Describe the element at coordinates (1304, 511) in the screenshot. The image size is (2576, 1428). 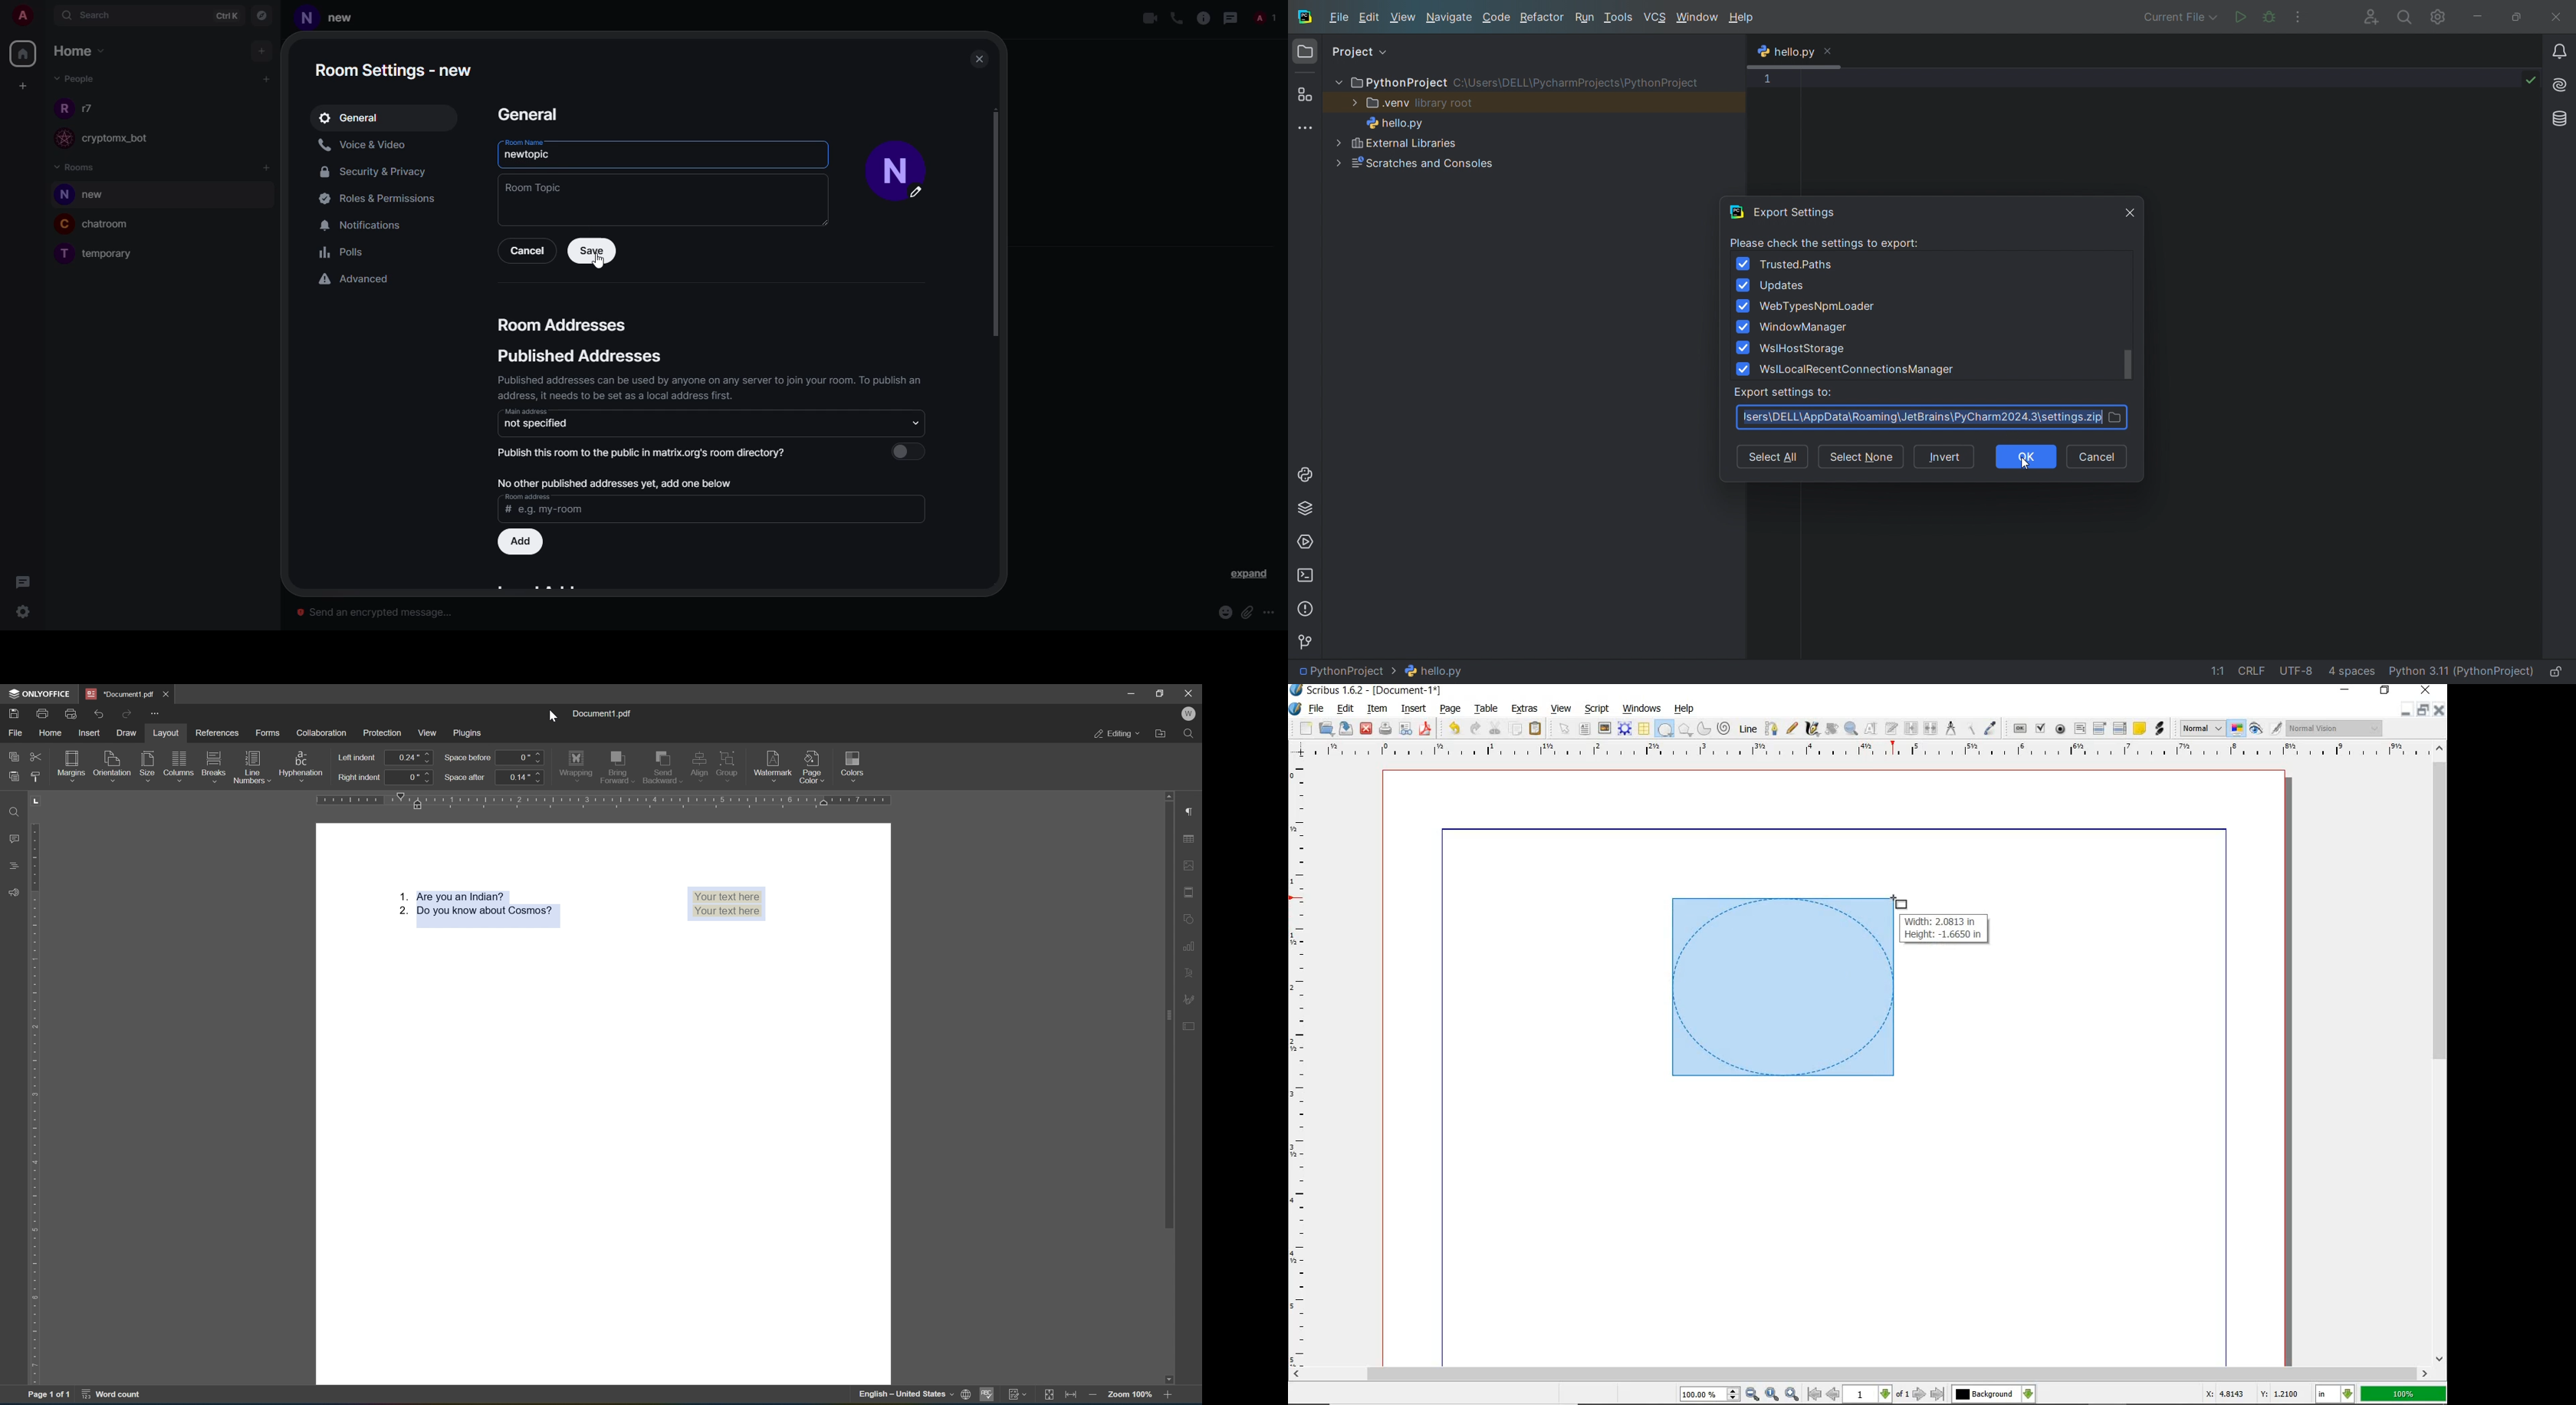
I see `python package` at that location.